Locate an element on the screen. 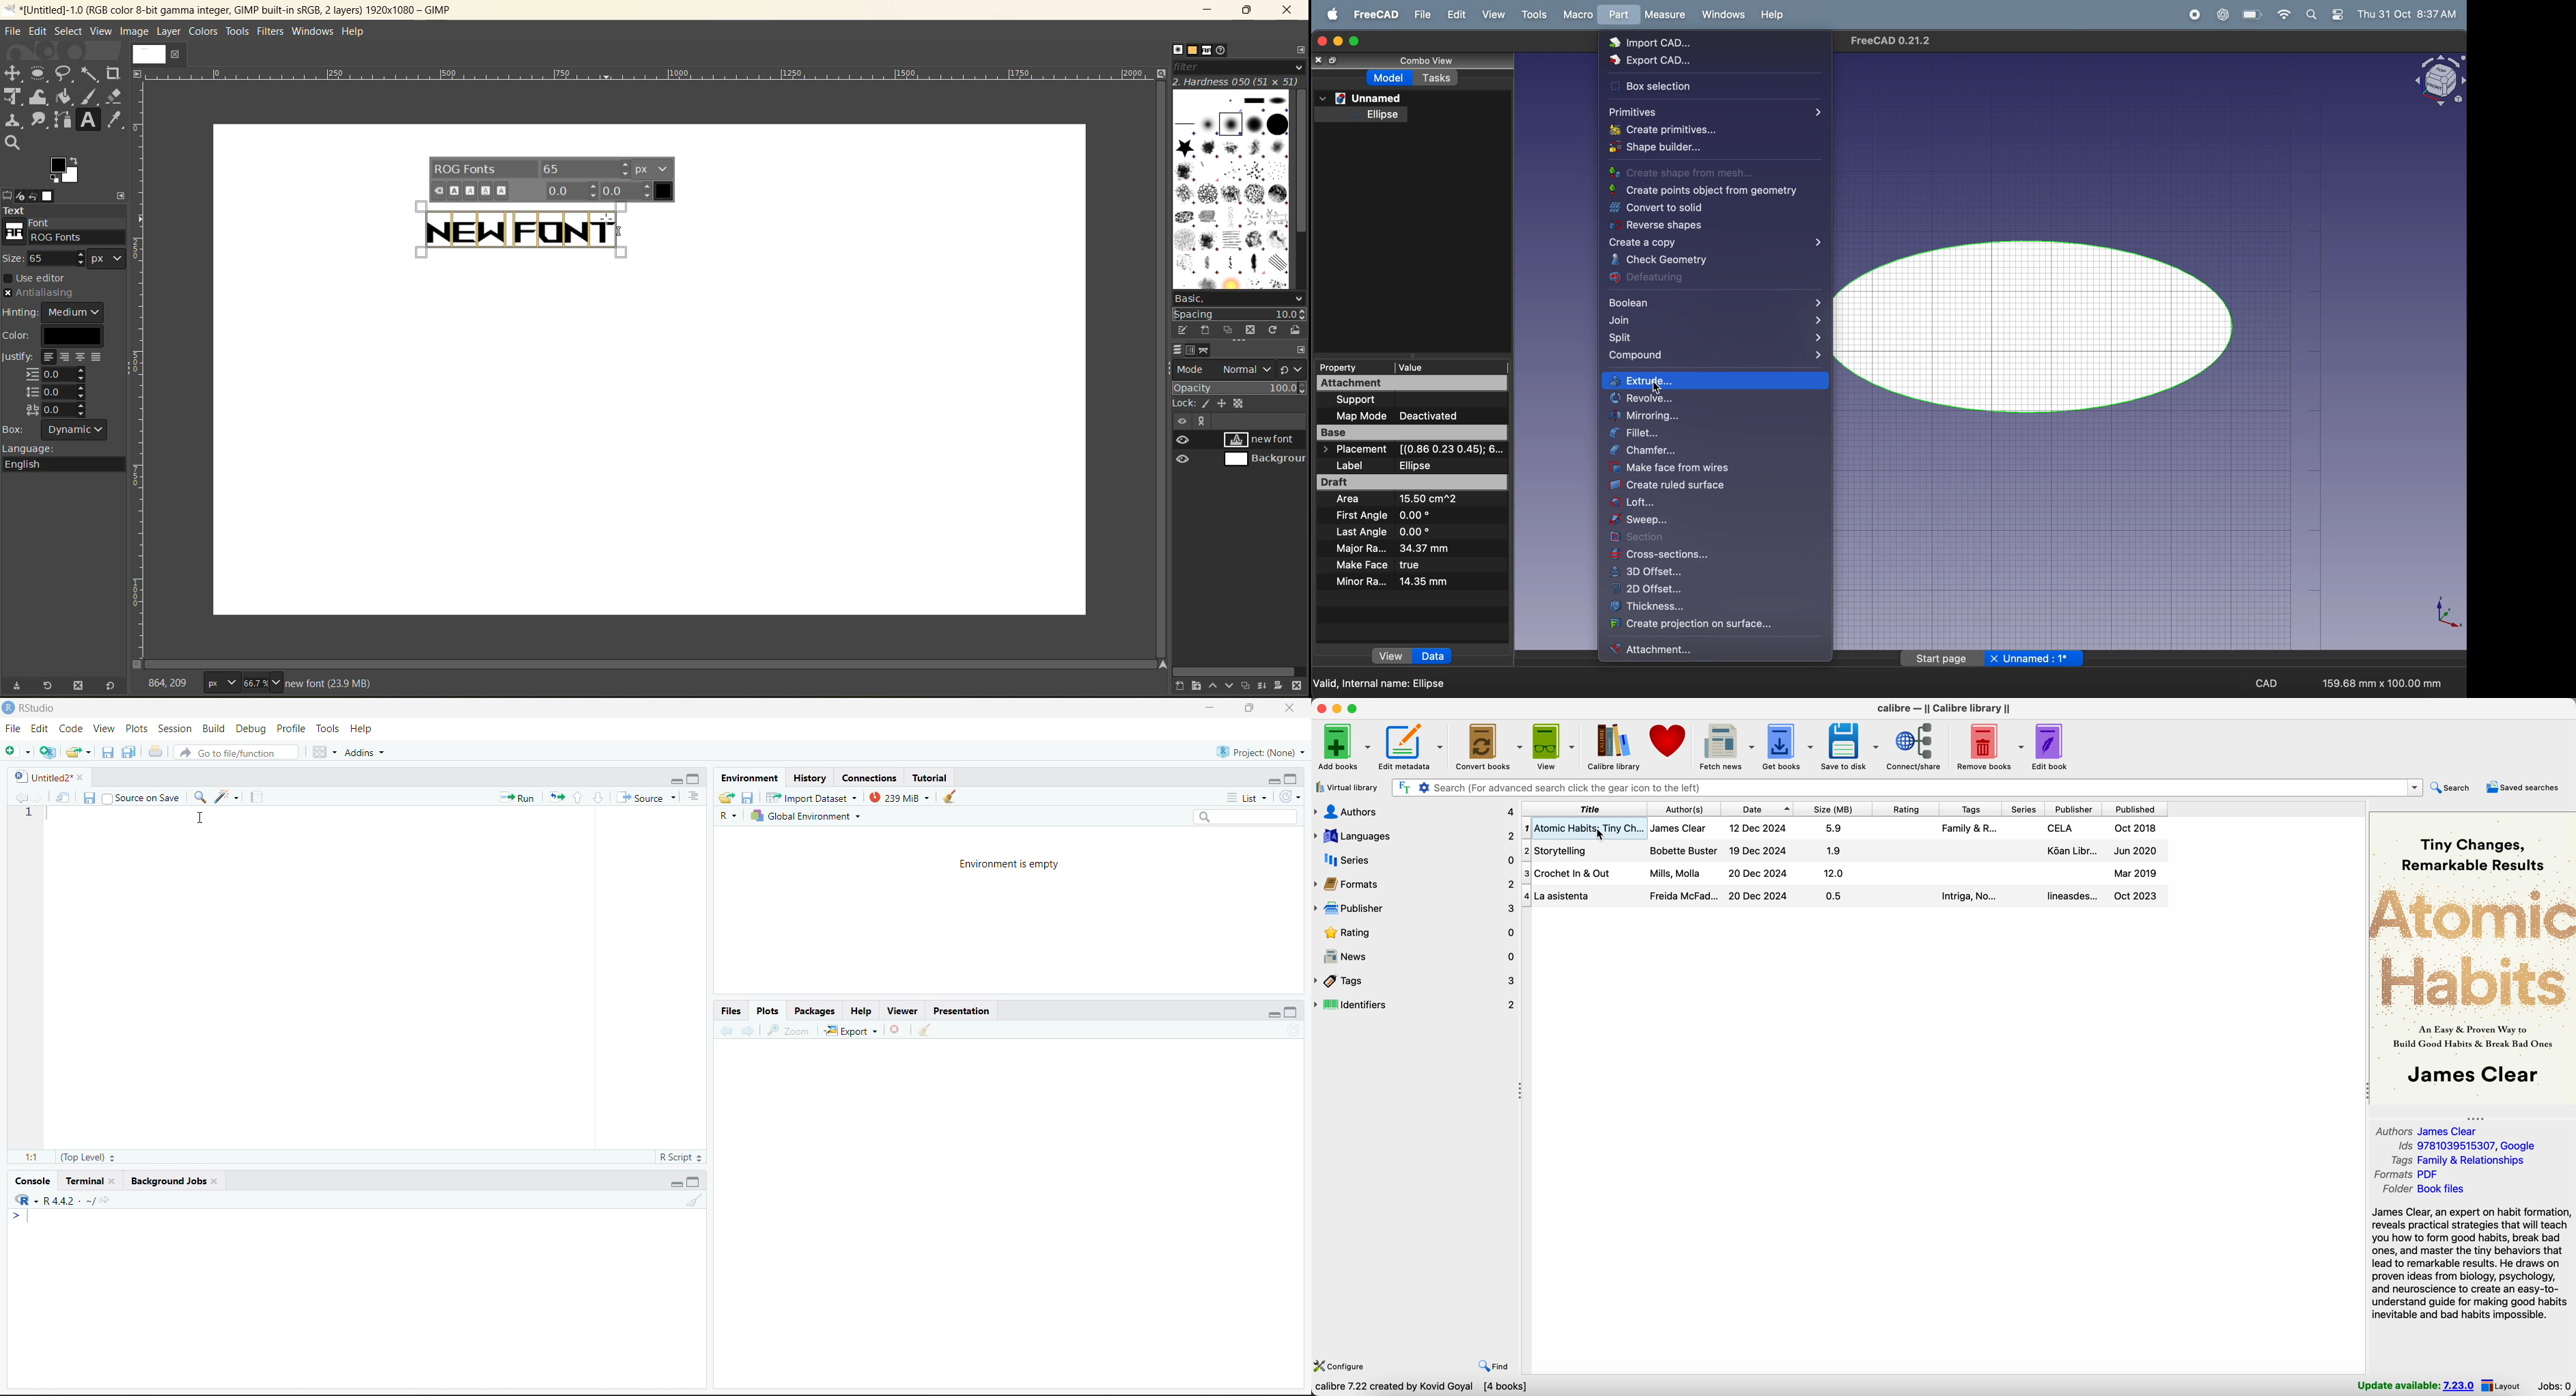  page title is located at coordinates (1990, 659).